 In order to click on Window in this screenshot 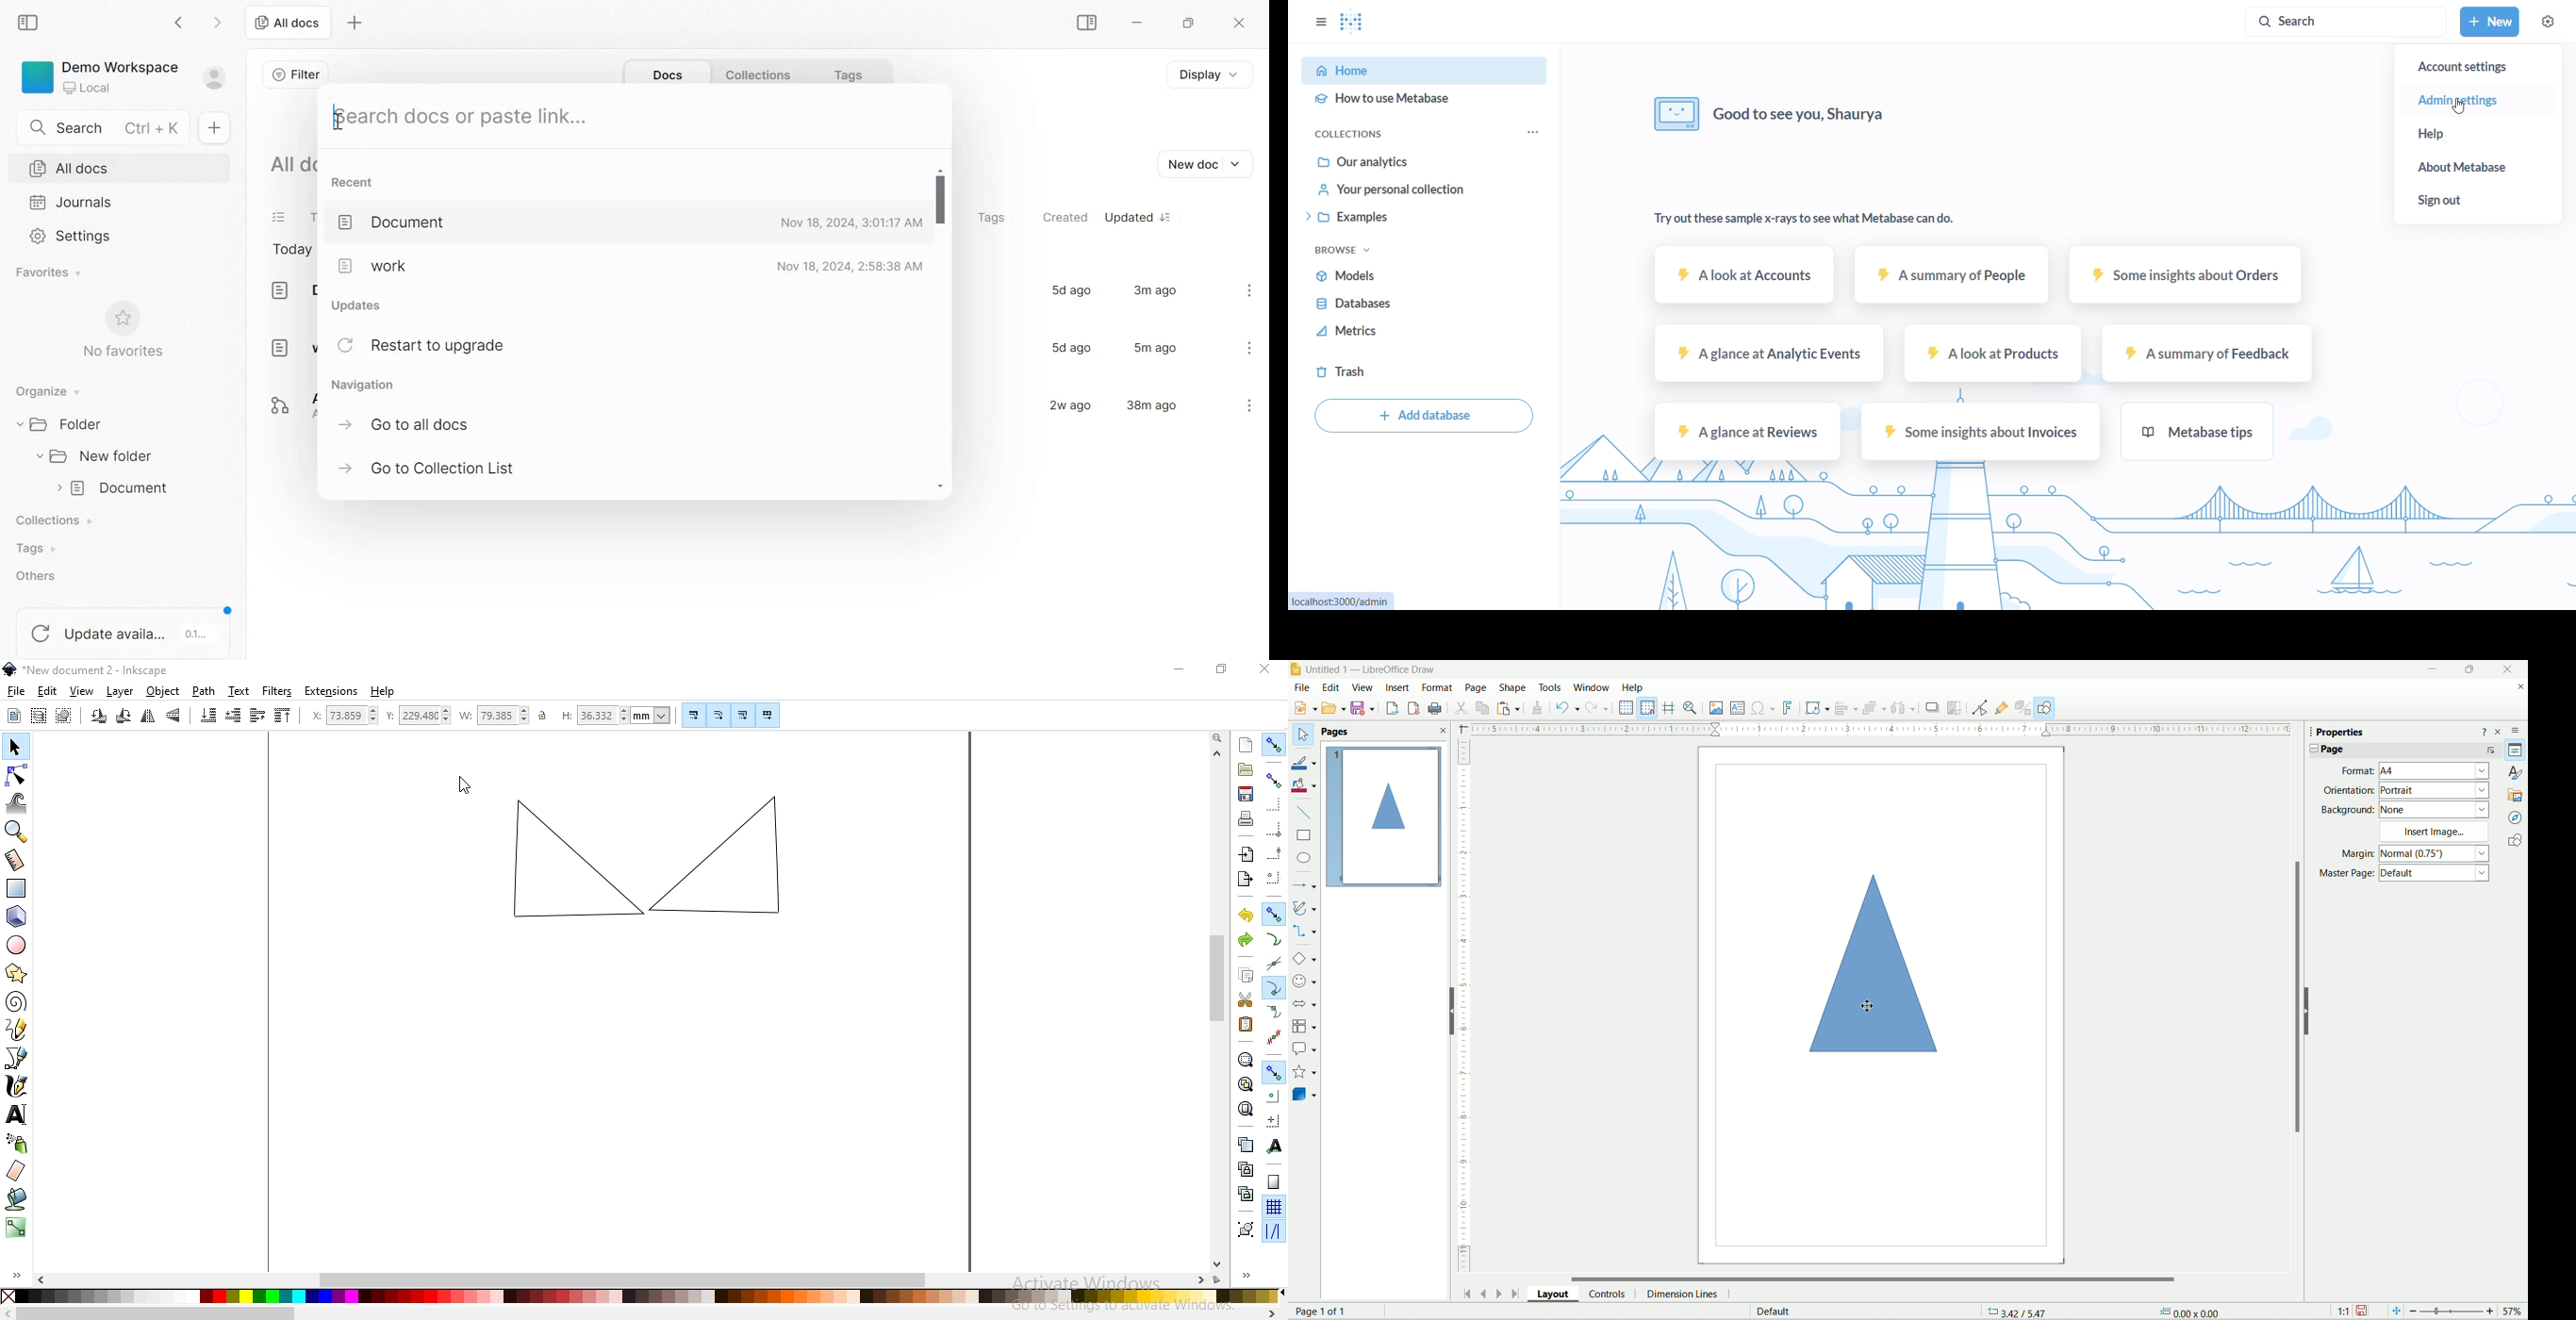, I will do `click(1591, 687)`.